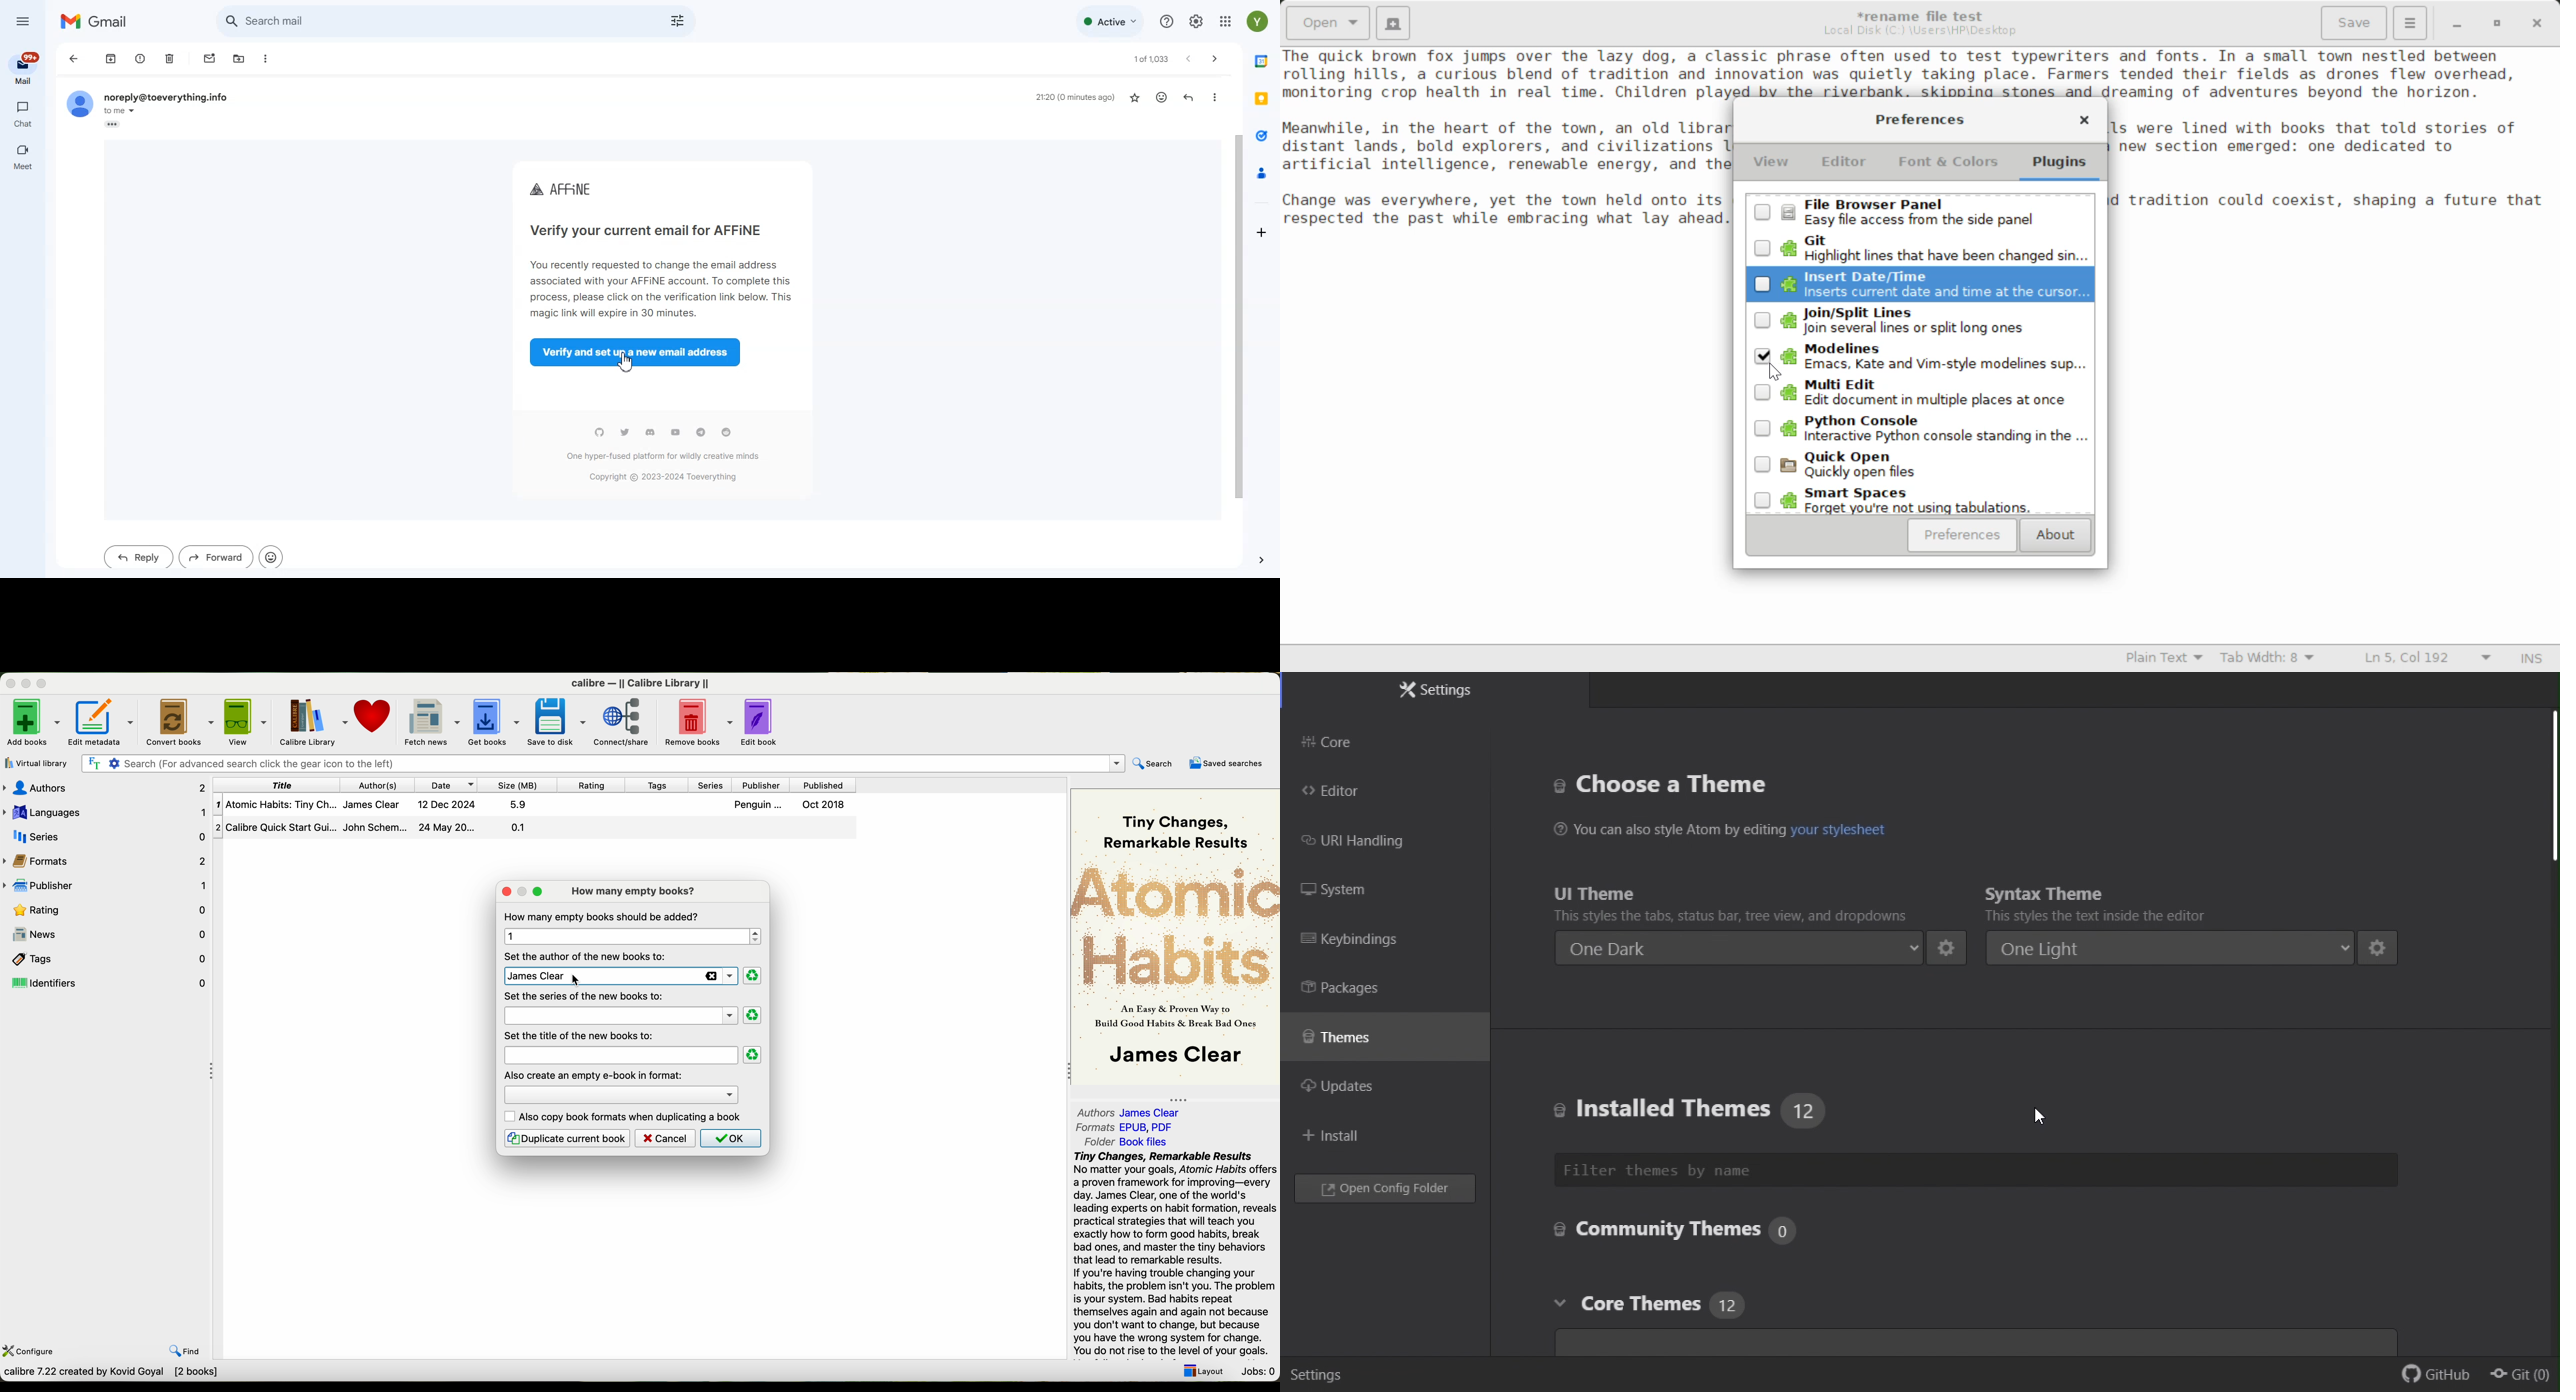 This screenshot has height=1400, width=2576. I want to click on close program, so click(8, 680).